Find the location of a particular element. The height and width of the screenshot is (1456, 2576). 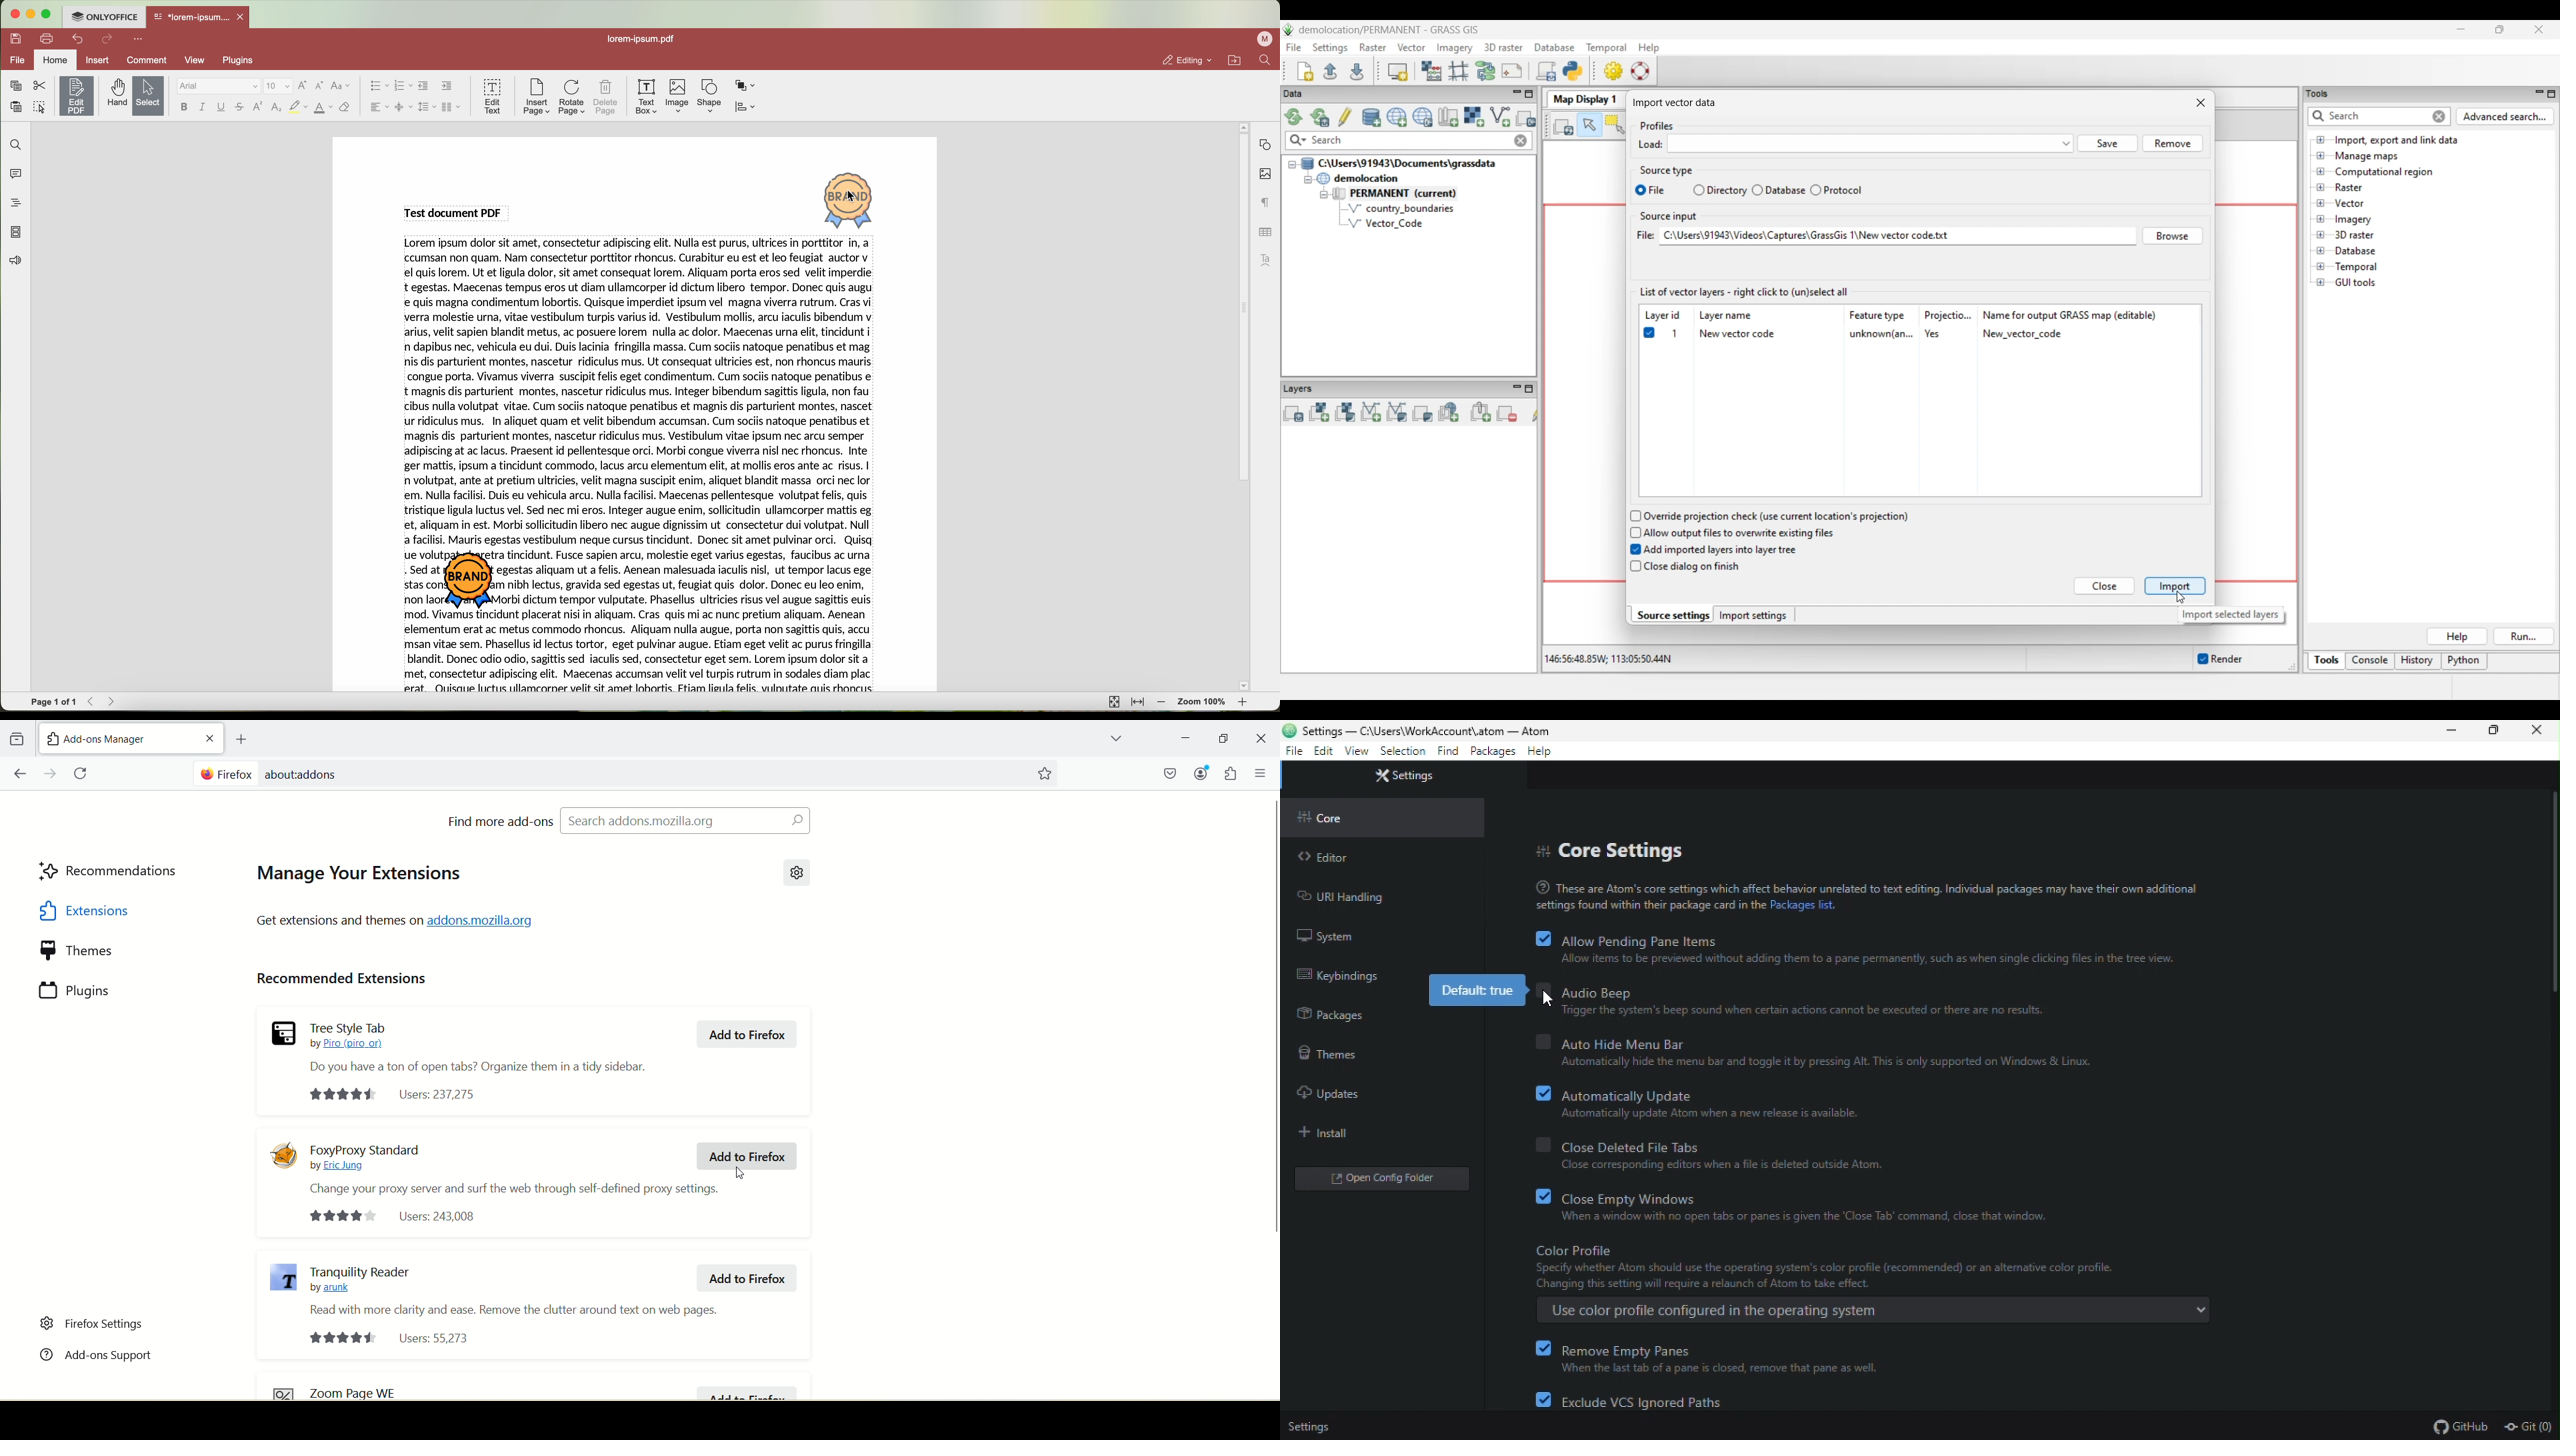

Add to Firefox is located at coordinates (748, 1279).